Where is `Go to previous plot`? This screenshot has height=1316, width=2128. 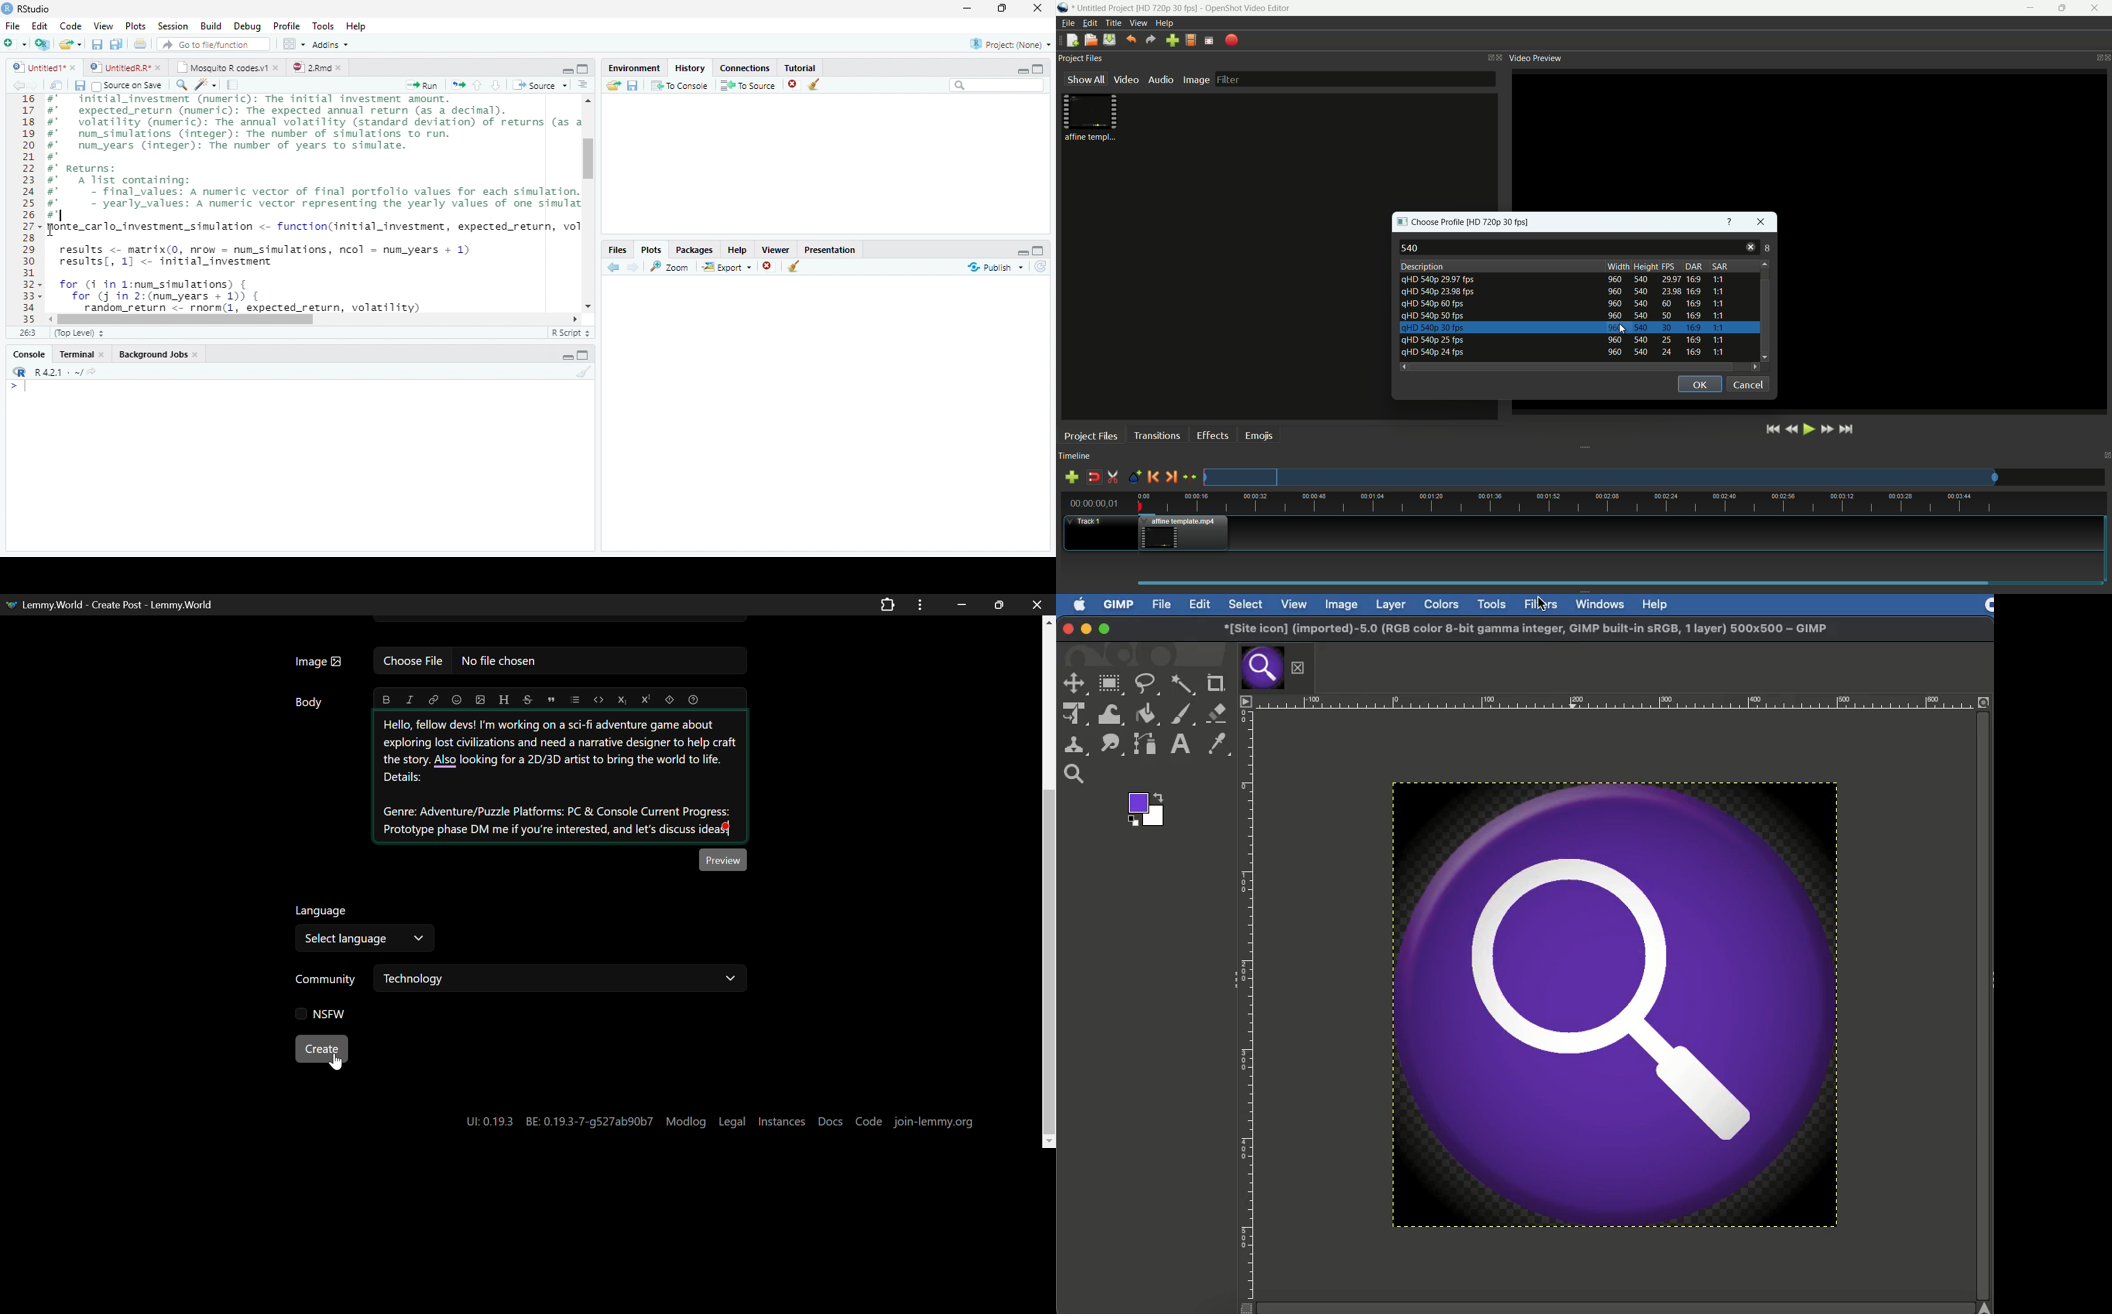 Go to previous plot is located at coordinates (614, 267).